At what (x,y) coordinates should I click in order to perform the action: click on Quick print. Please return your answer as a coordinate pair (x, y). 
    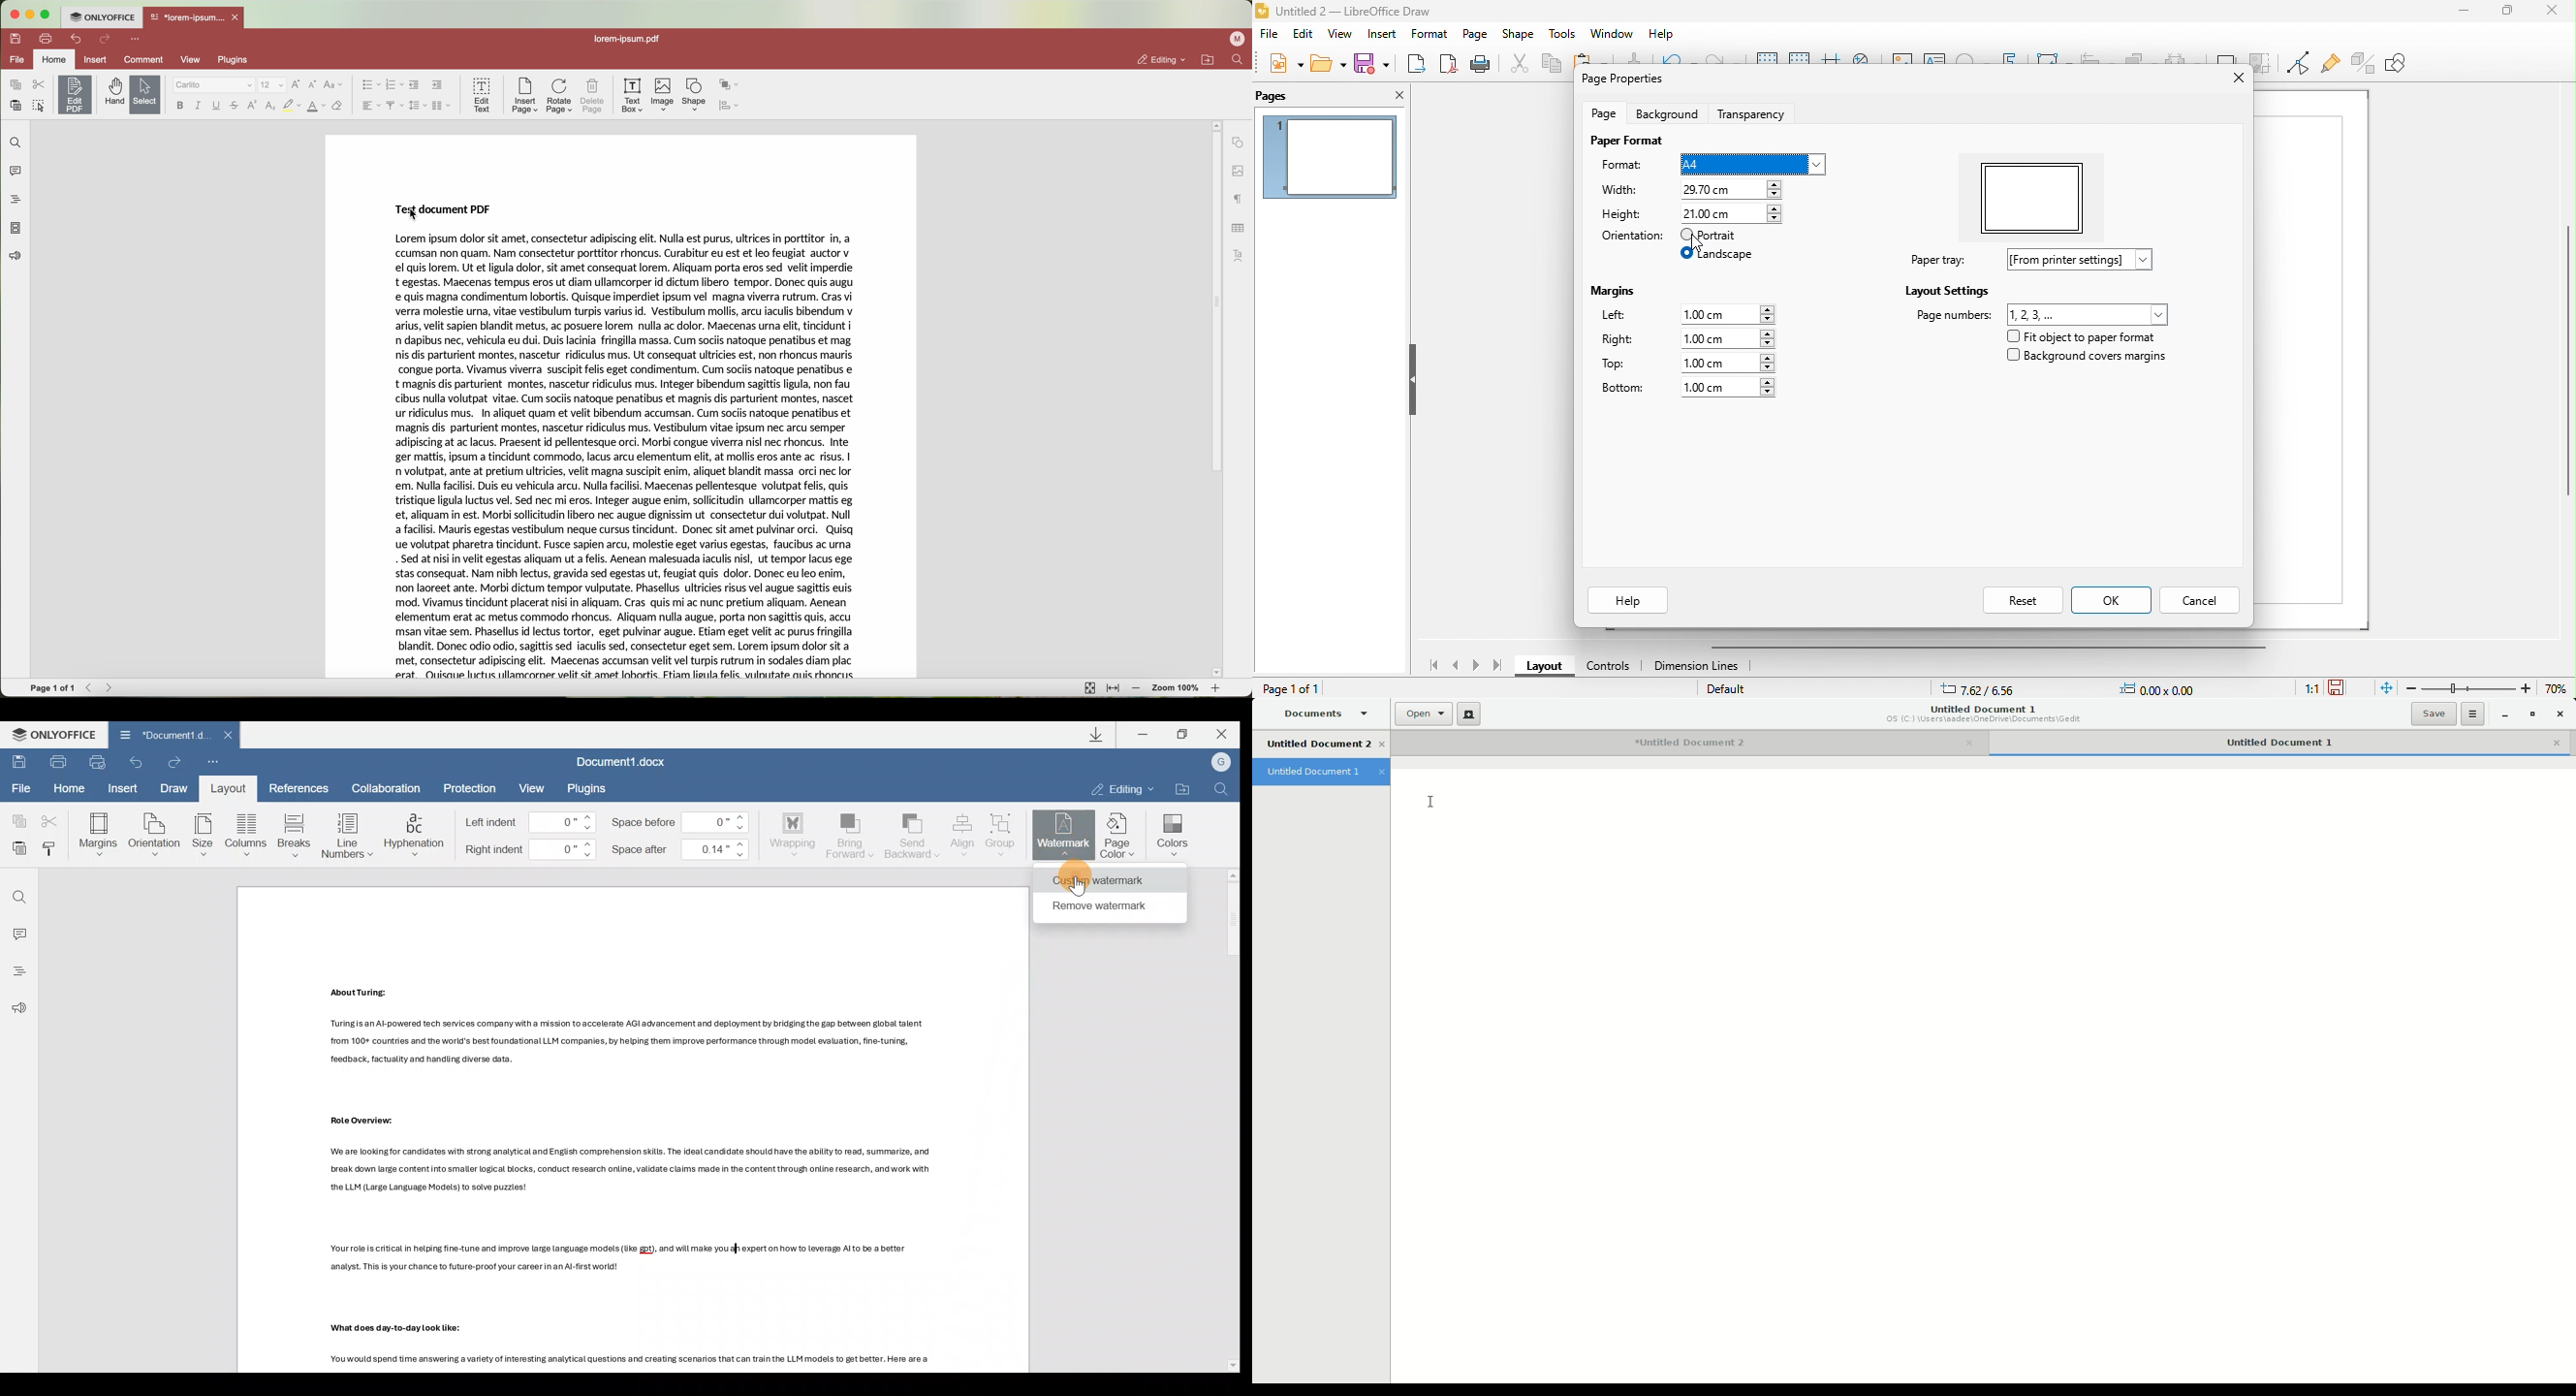
    Looking at the image, I should click on (98, 761).